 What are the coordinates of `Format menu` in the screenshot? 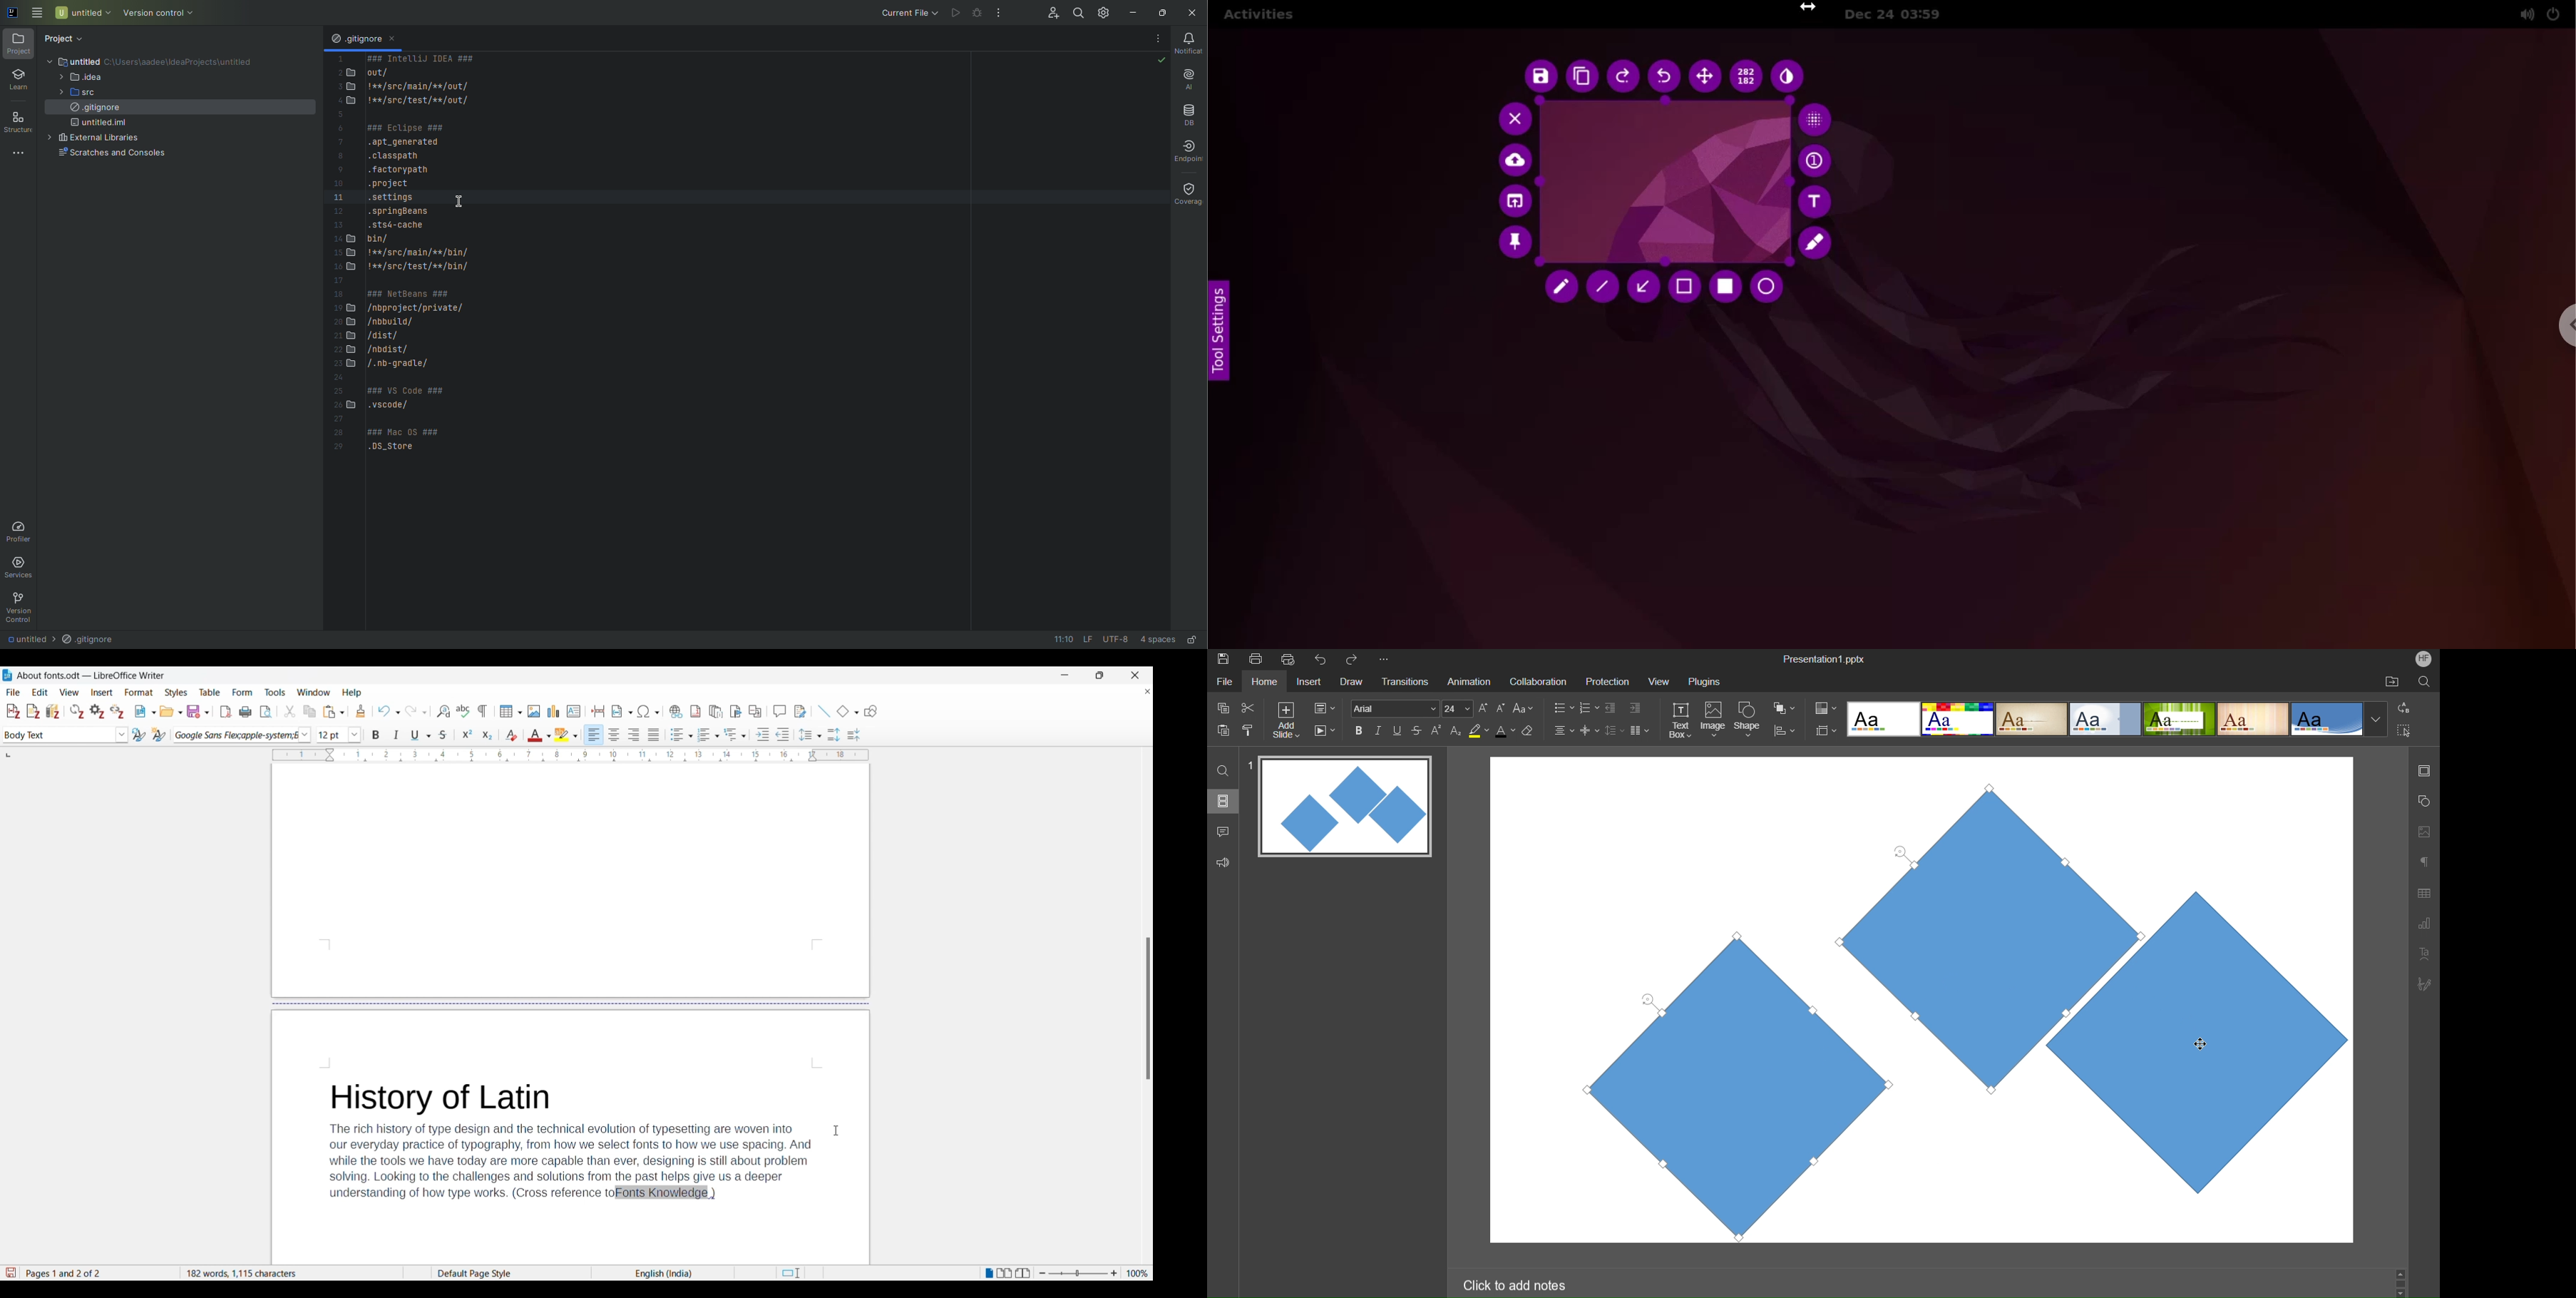 It's located at (139, 692).